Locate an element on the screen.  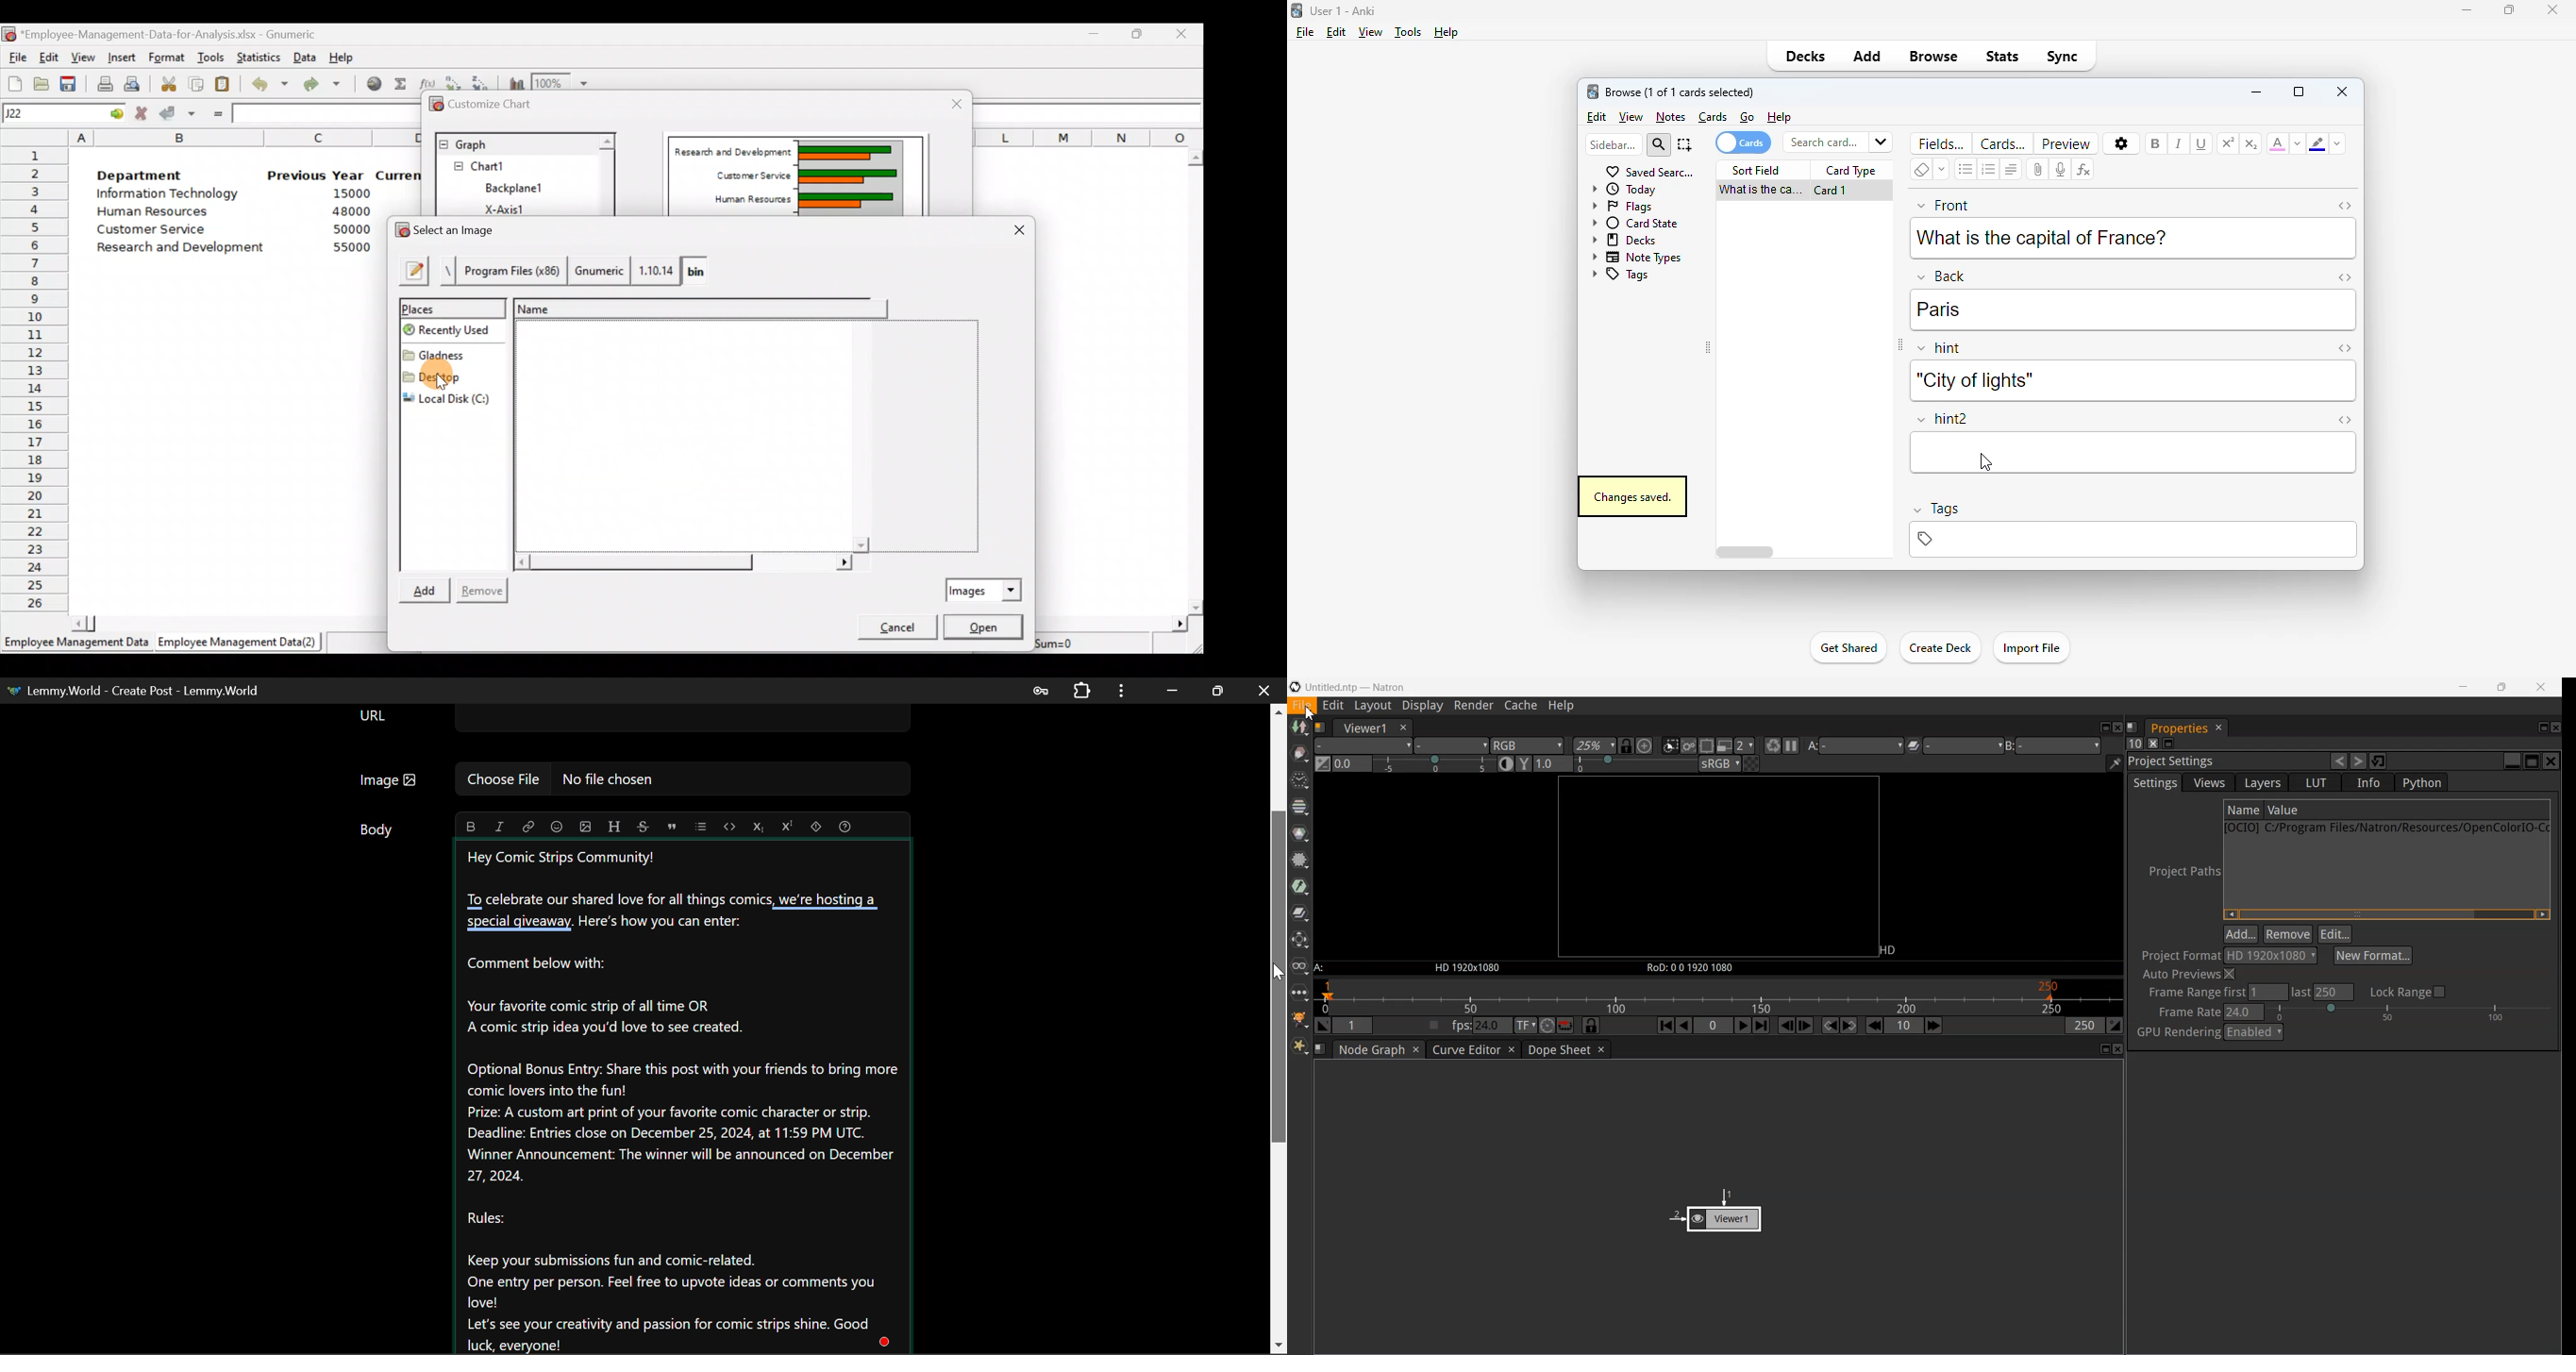
remove formatting is located at coordinates (1921, 170).